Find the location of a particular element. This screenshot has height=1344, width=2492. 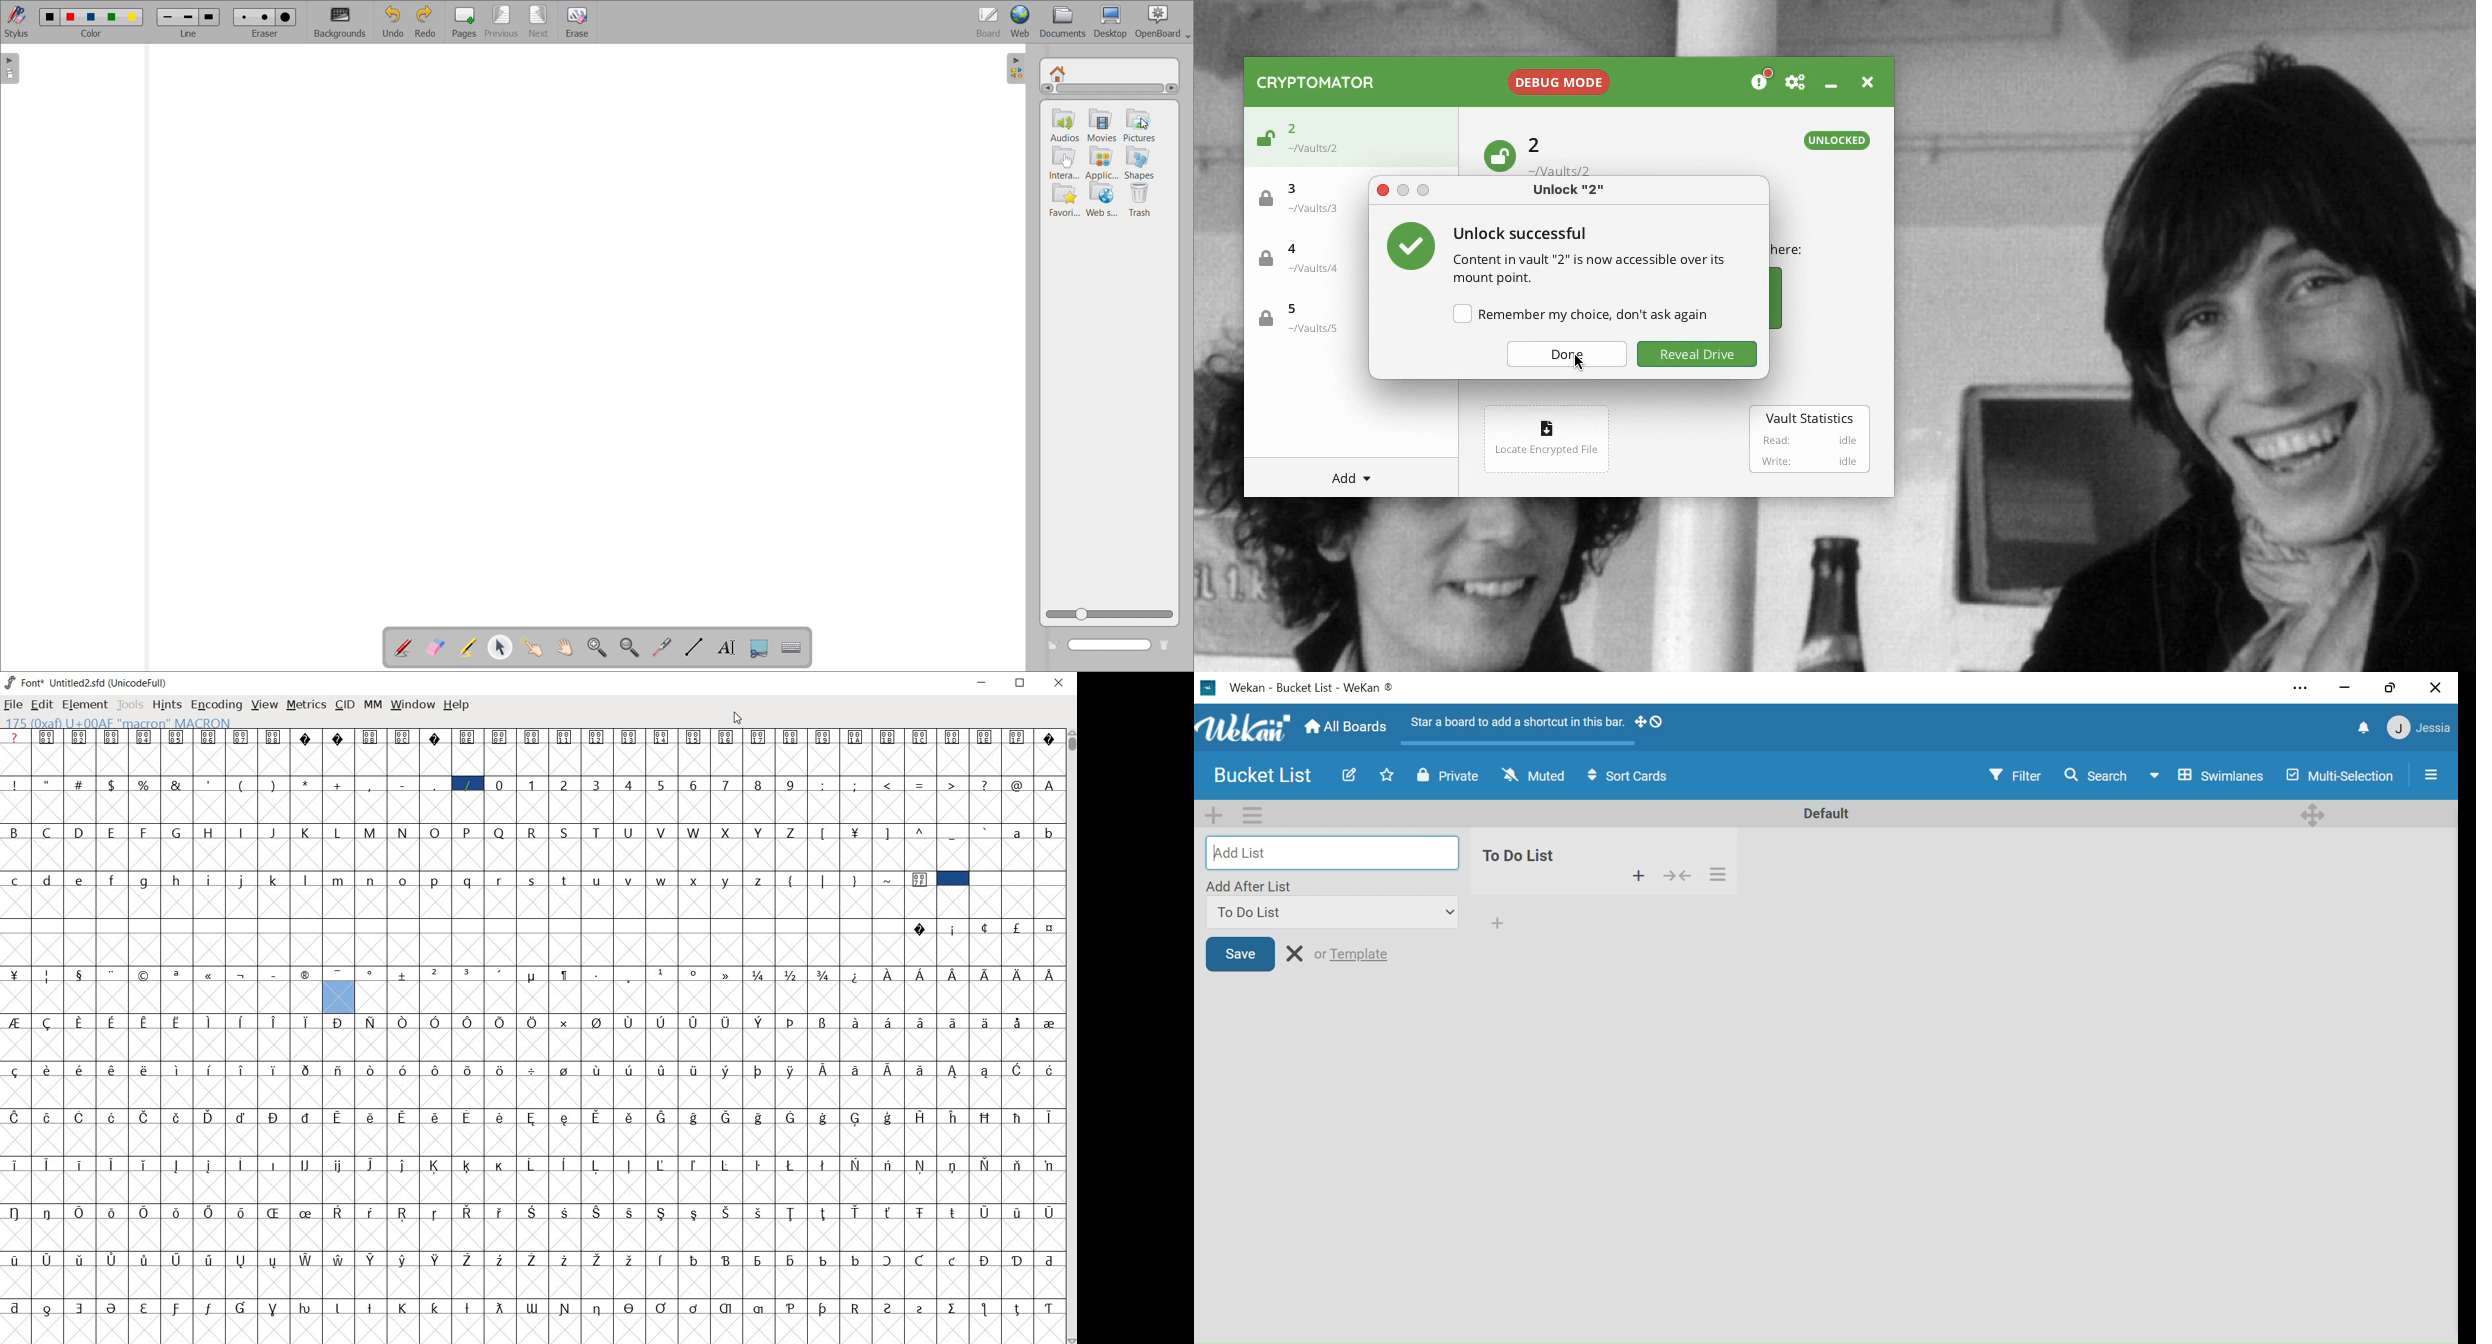

Symbol is located at coordinates (855, 1164).